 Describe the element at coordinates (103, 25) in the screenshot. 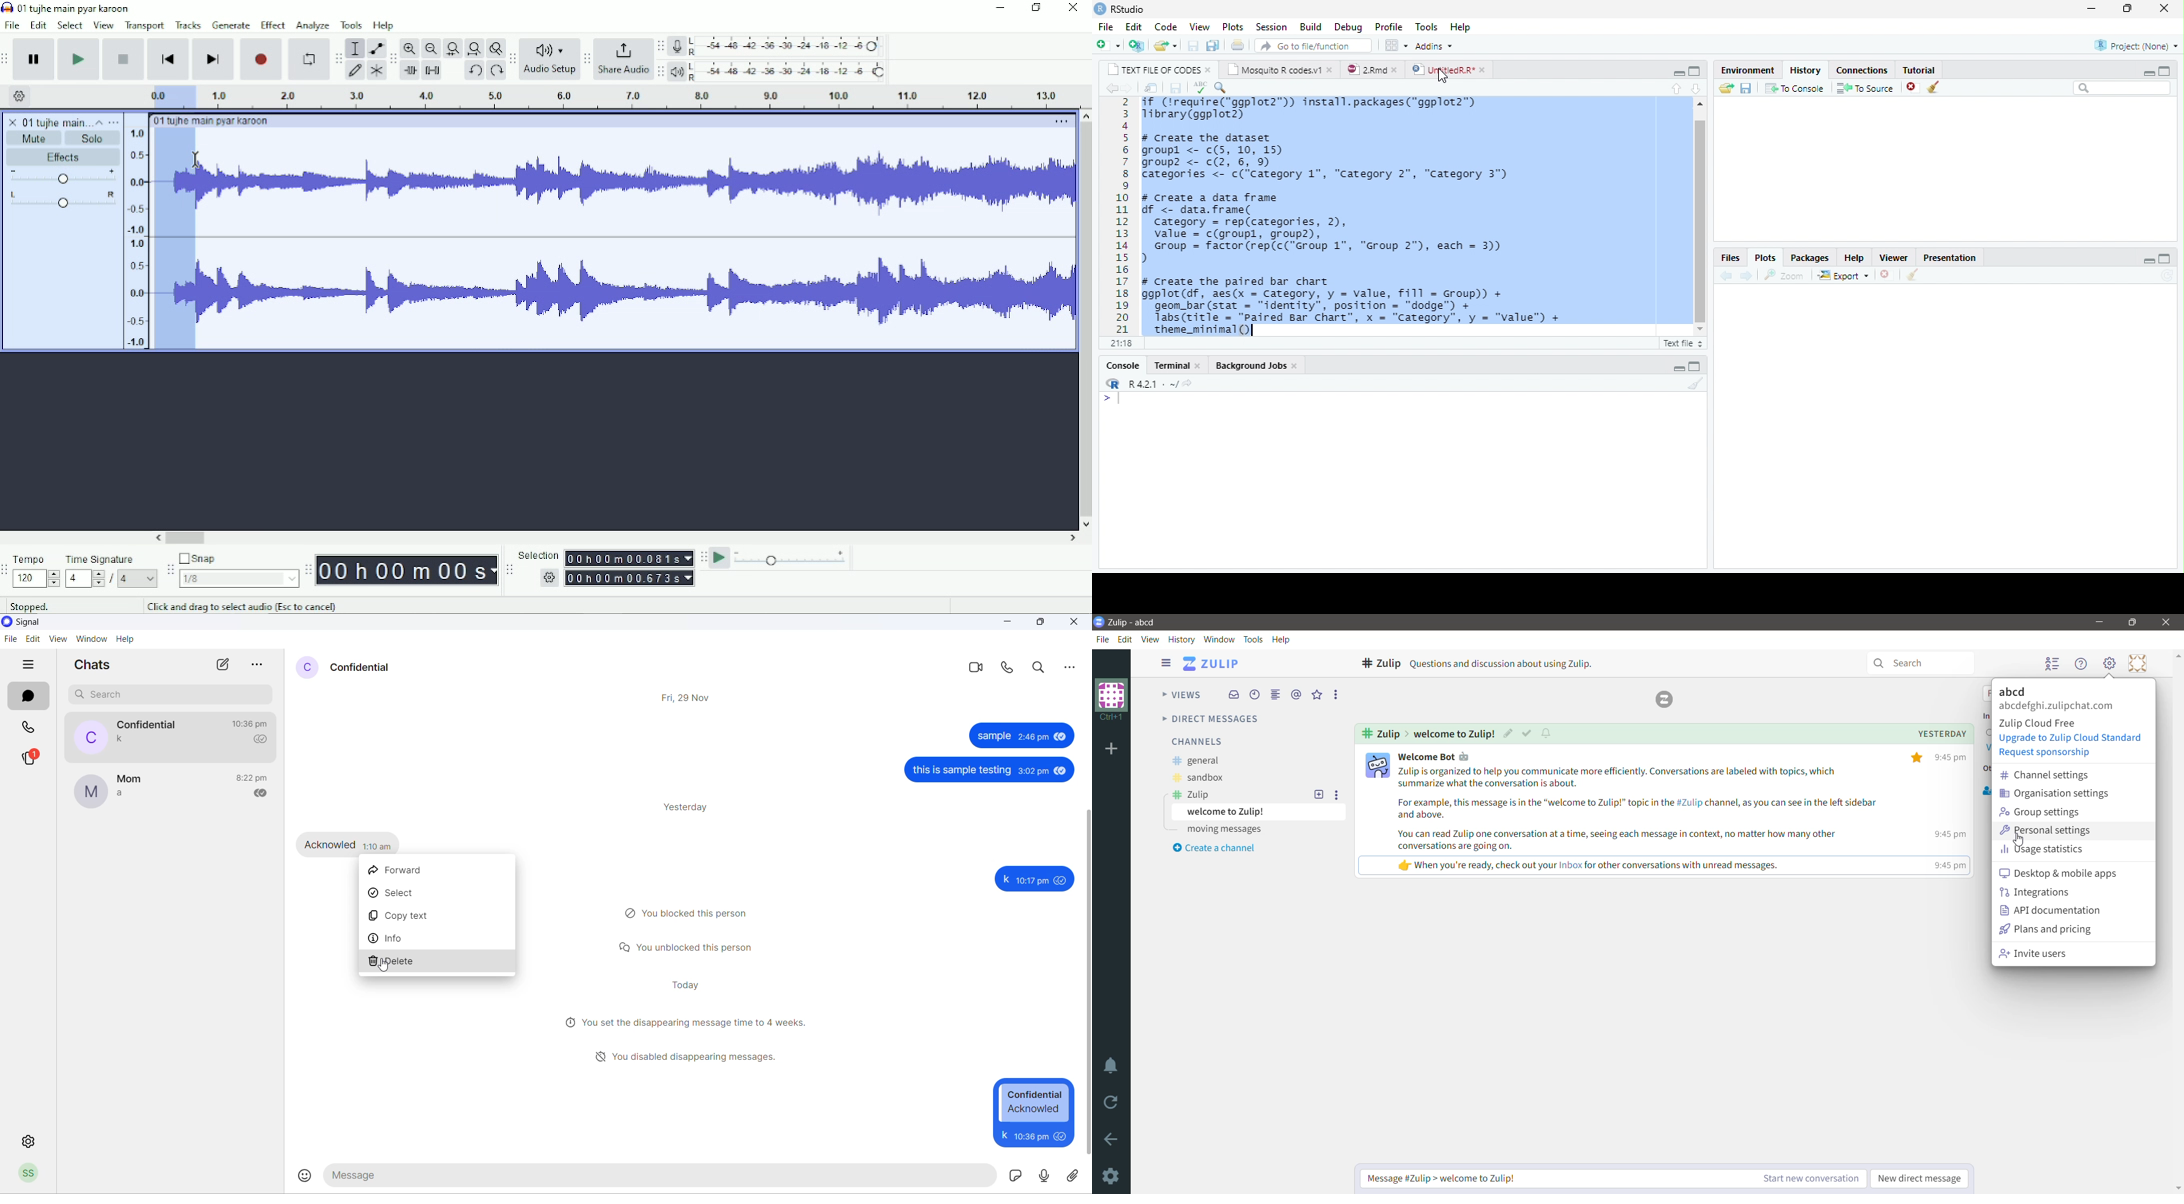

I see `View` at that location.